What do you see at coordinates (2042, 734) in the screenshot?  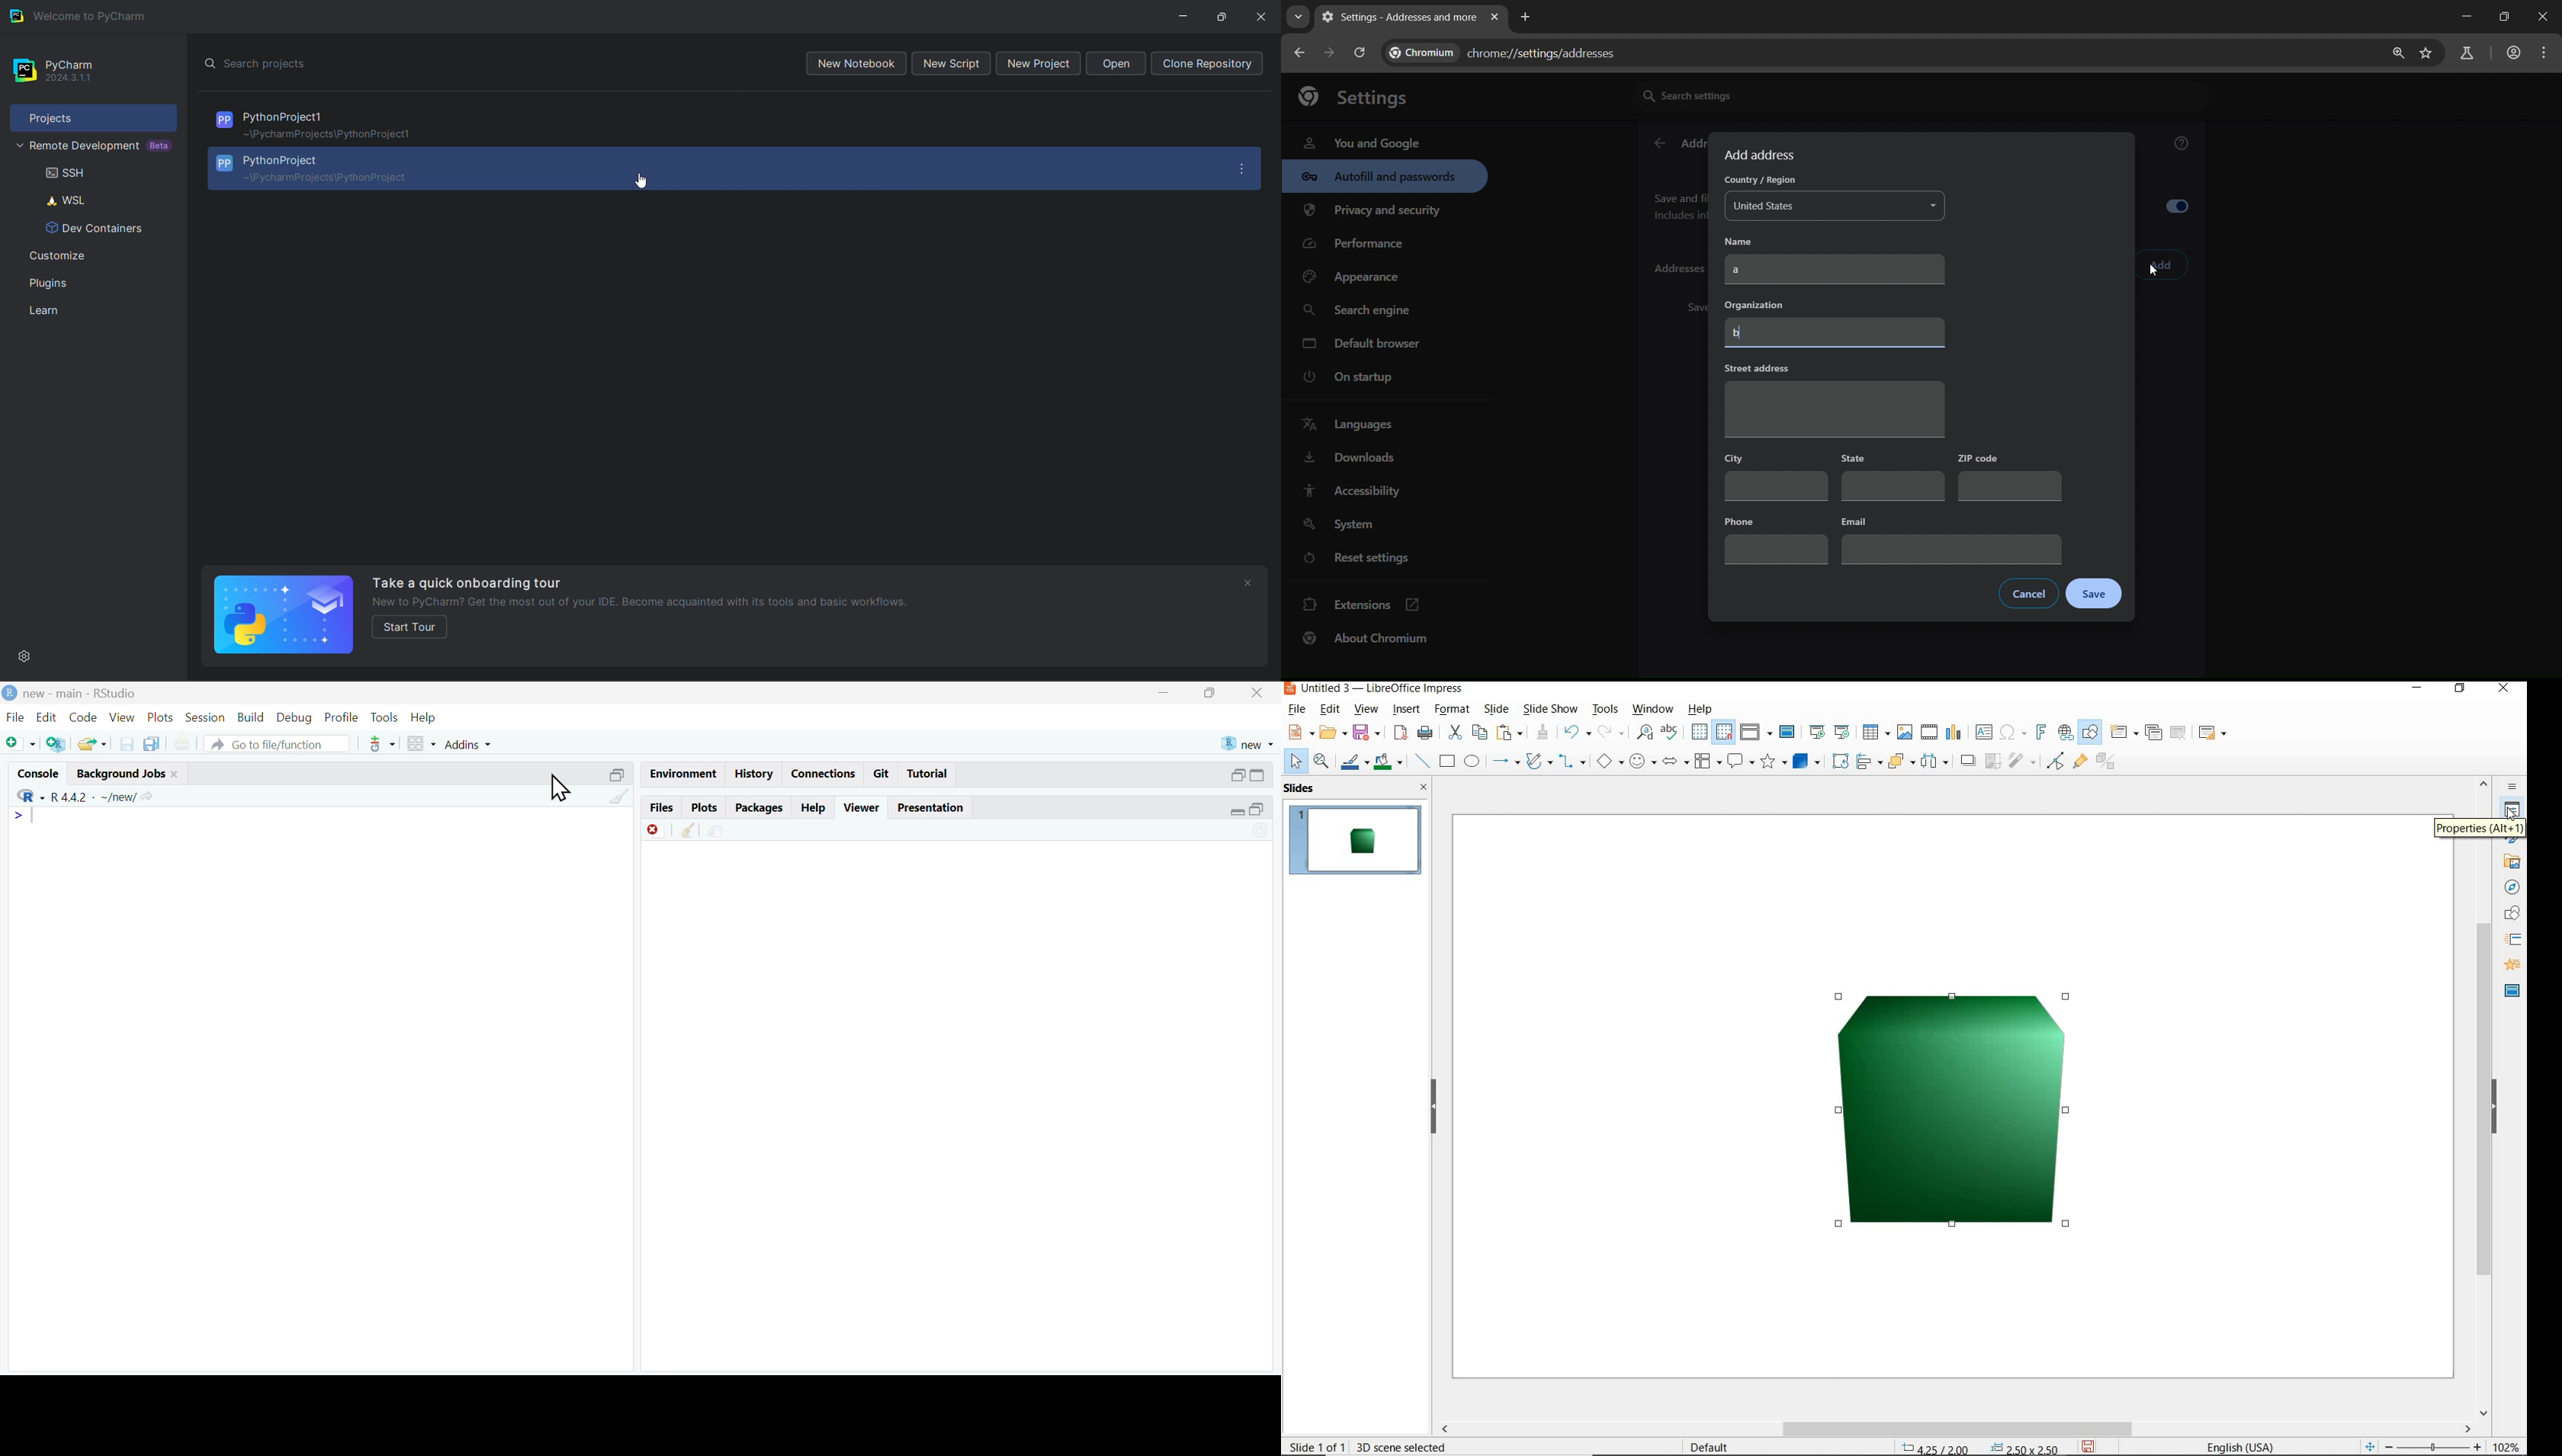 I see `insert frontwork text` at bounding box center [2042, 734].